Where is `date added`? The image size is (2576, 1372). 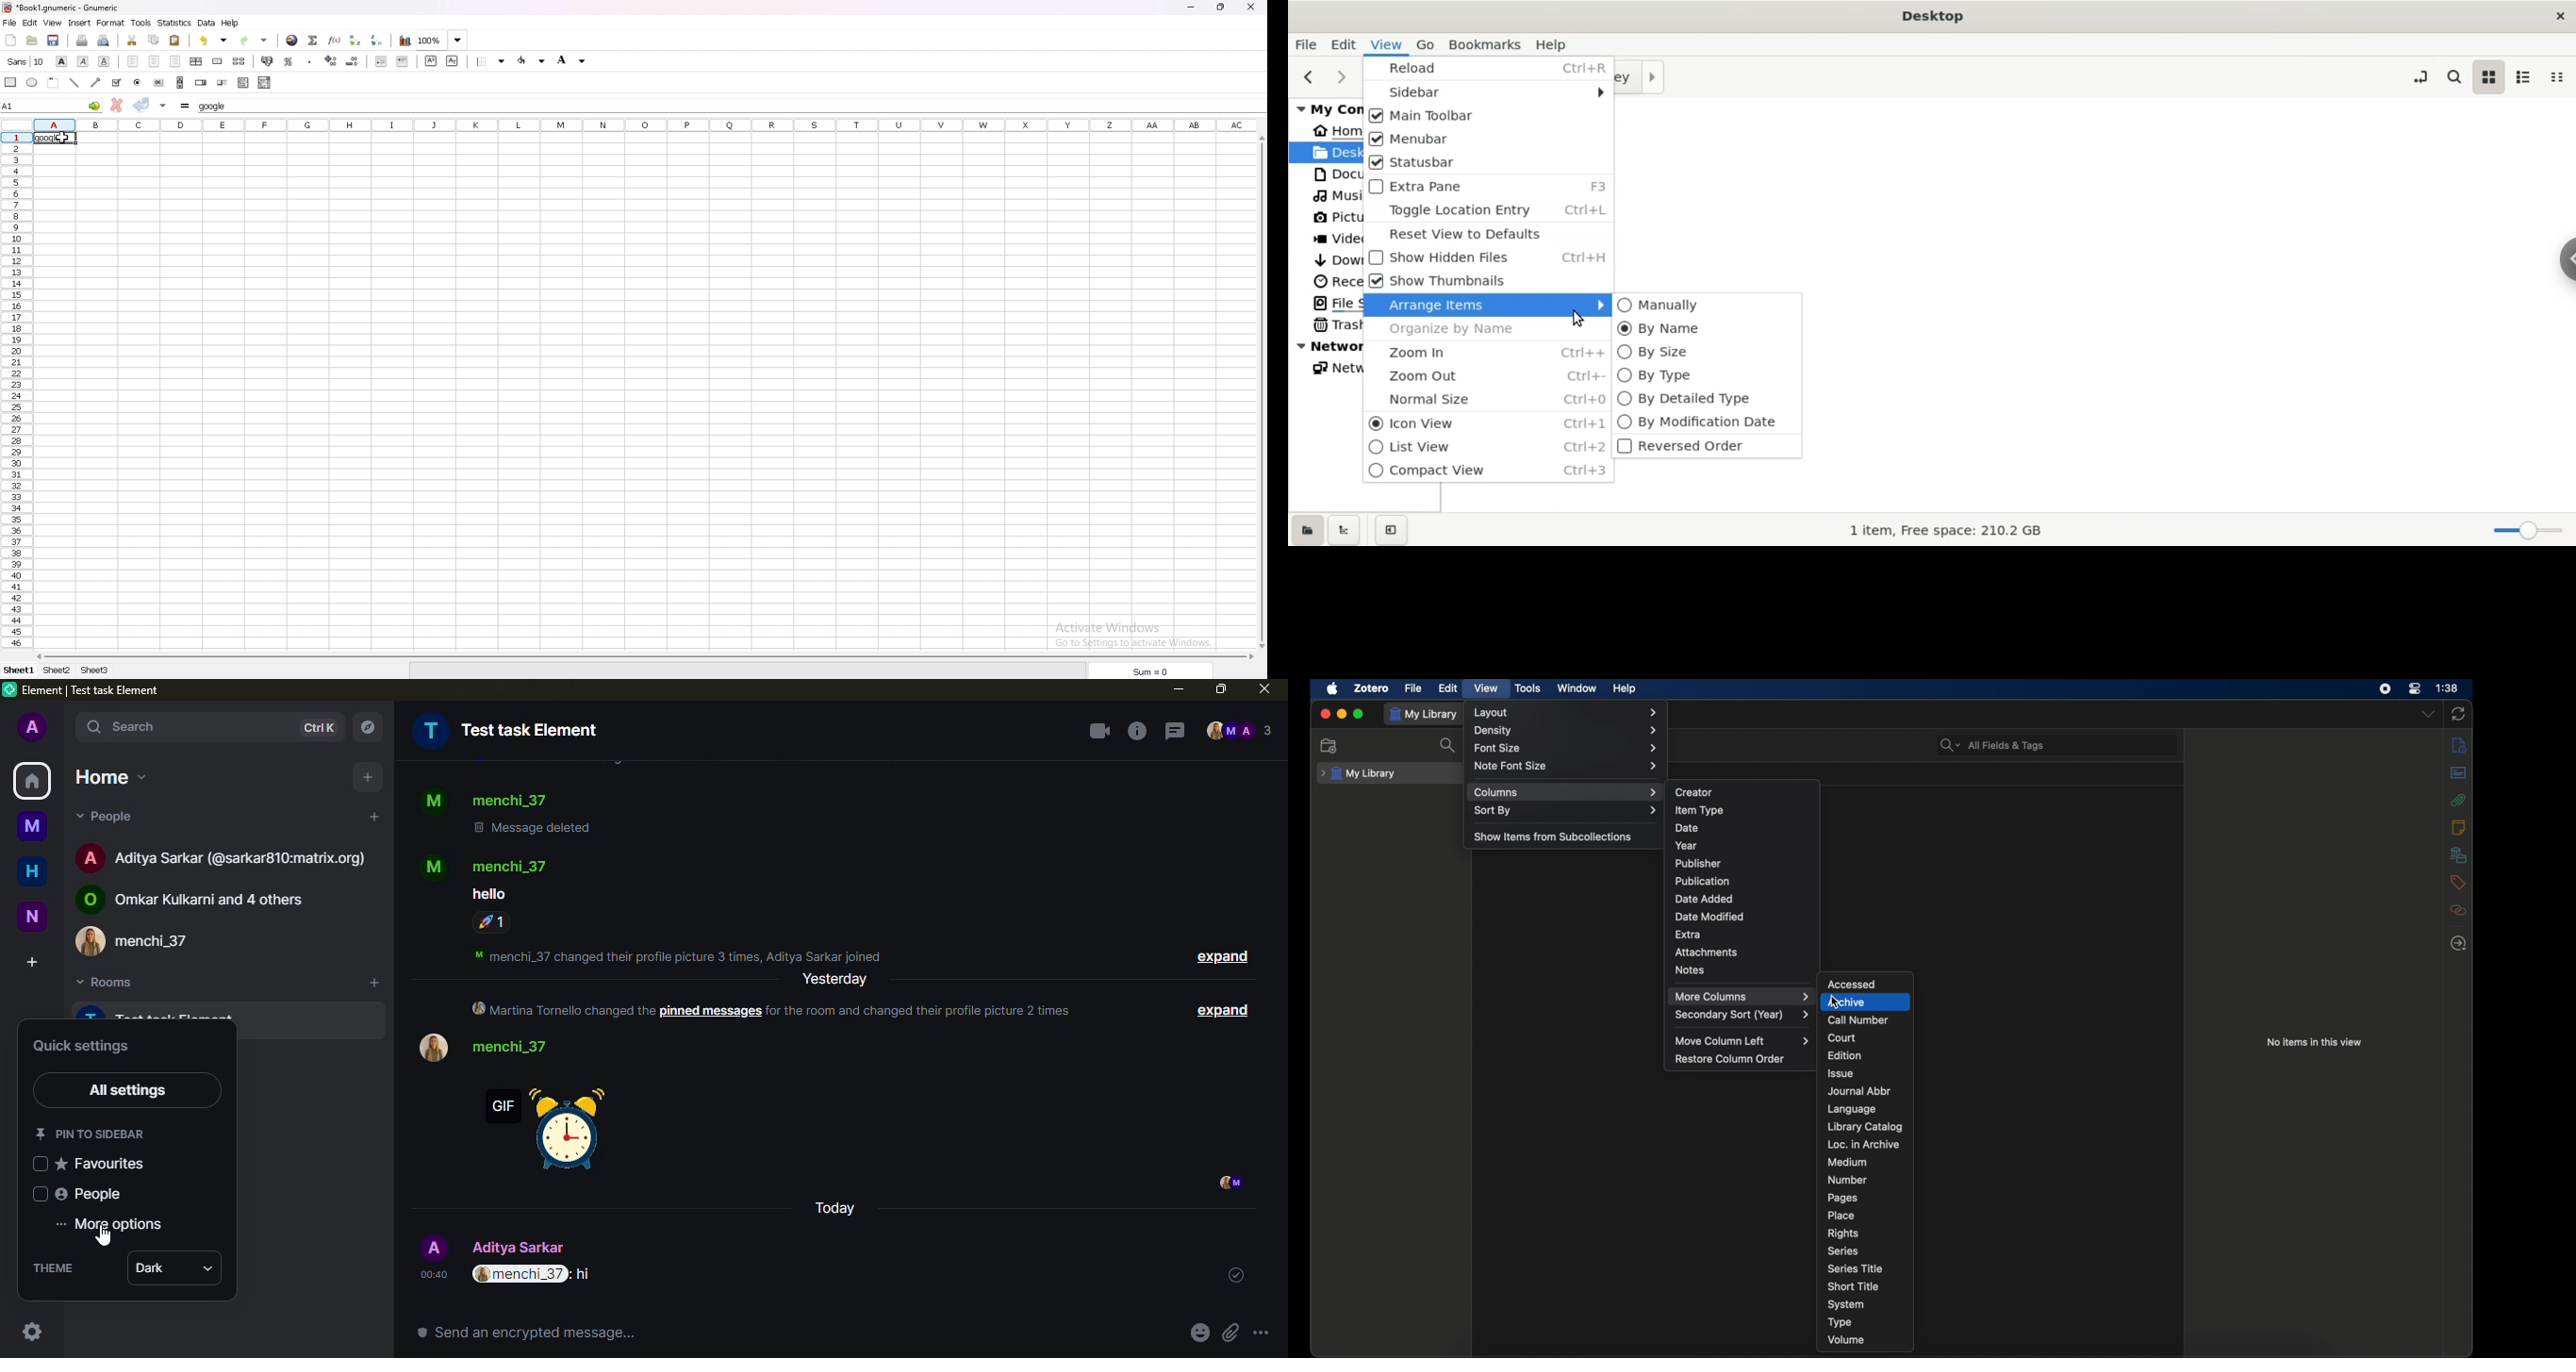 date added is located at coordinates (1703, 898).